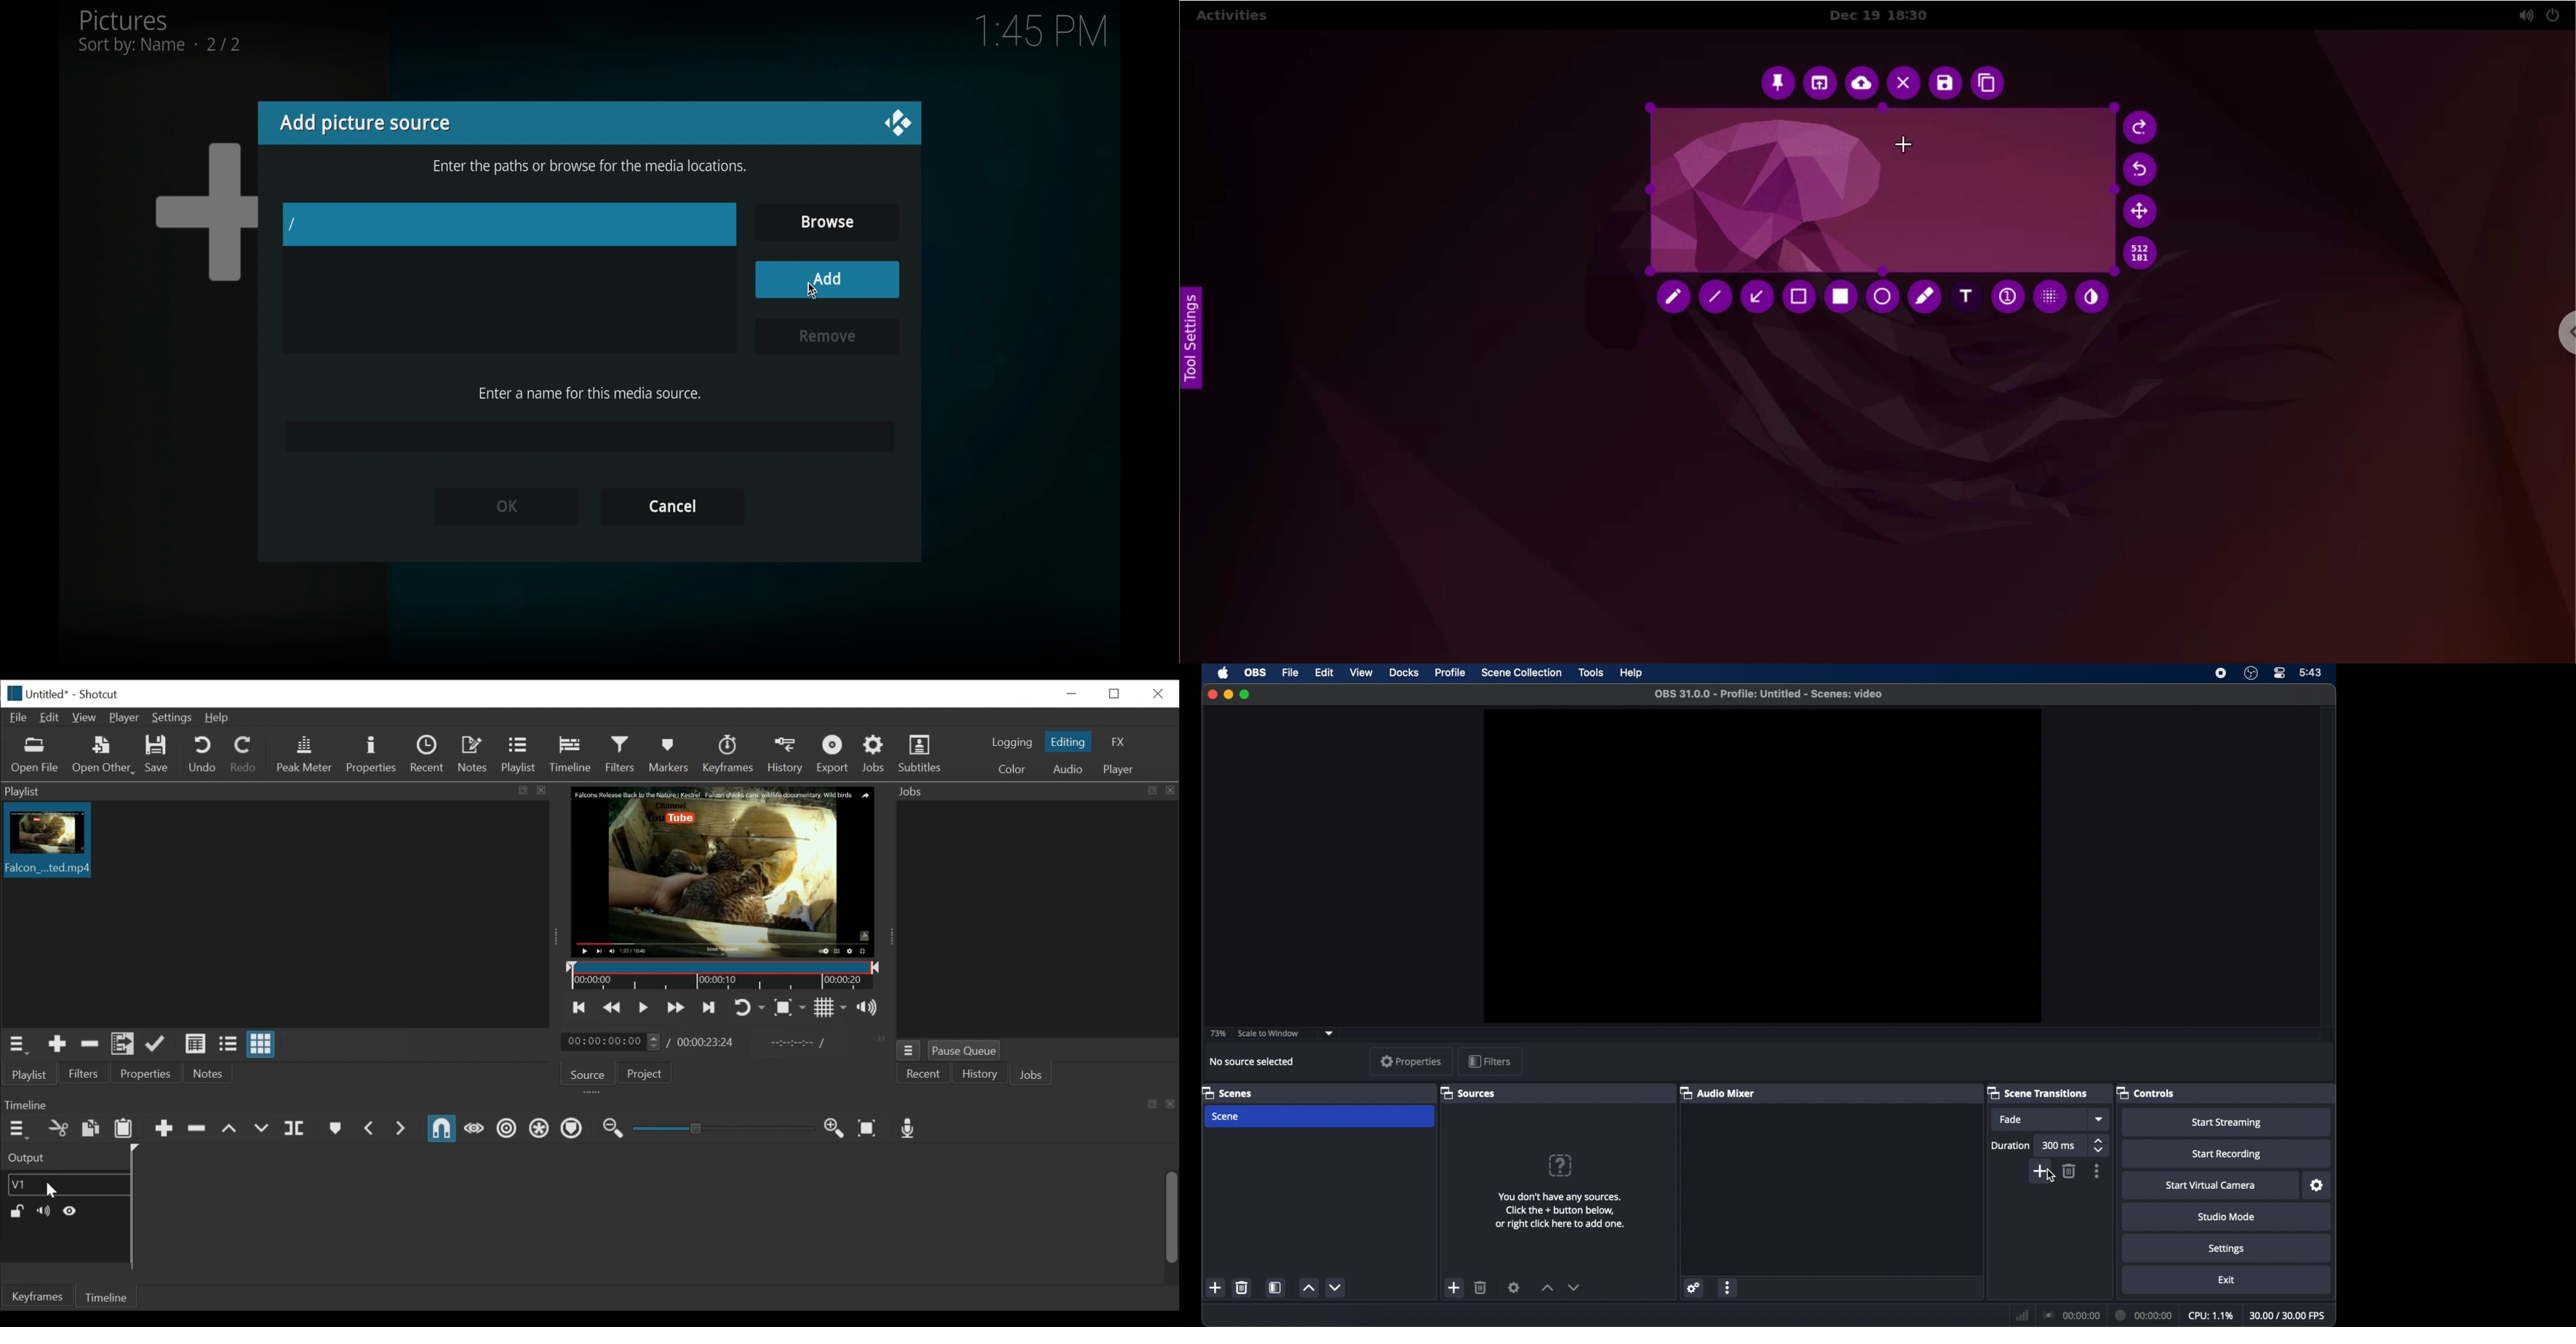  Describe the element at coordinates (1041, 32) in the screenshot. I see `time` at that location.